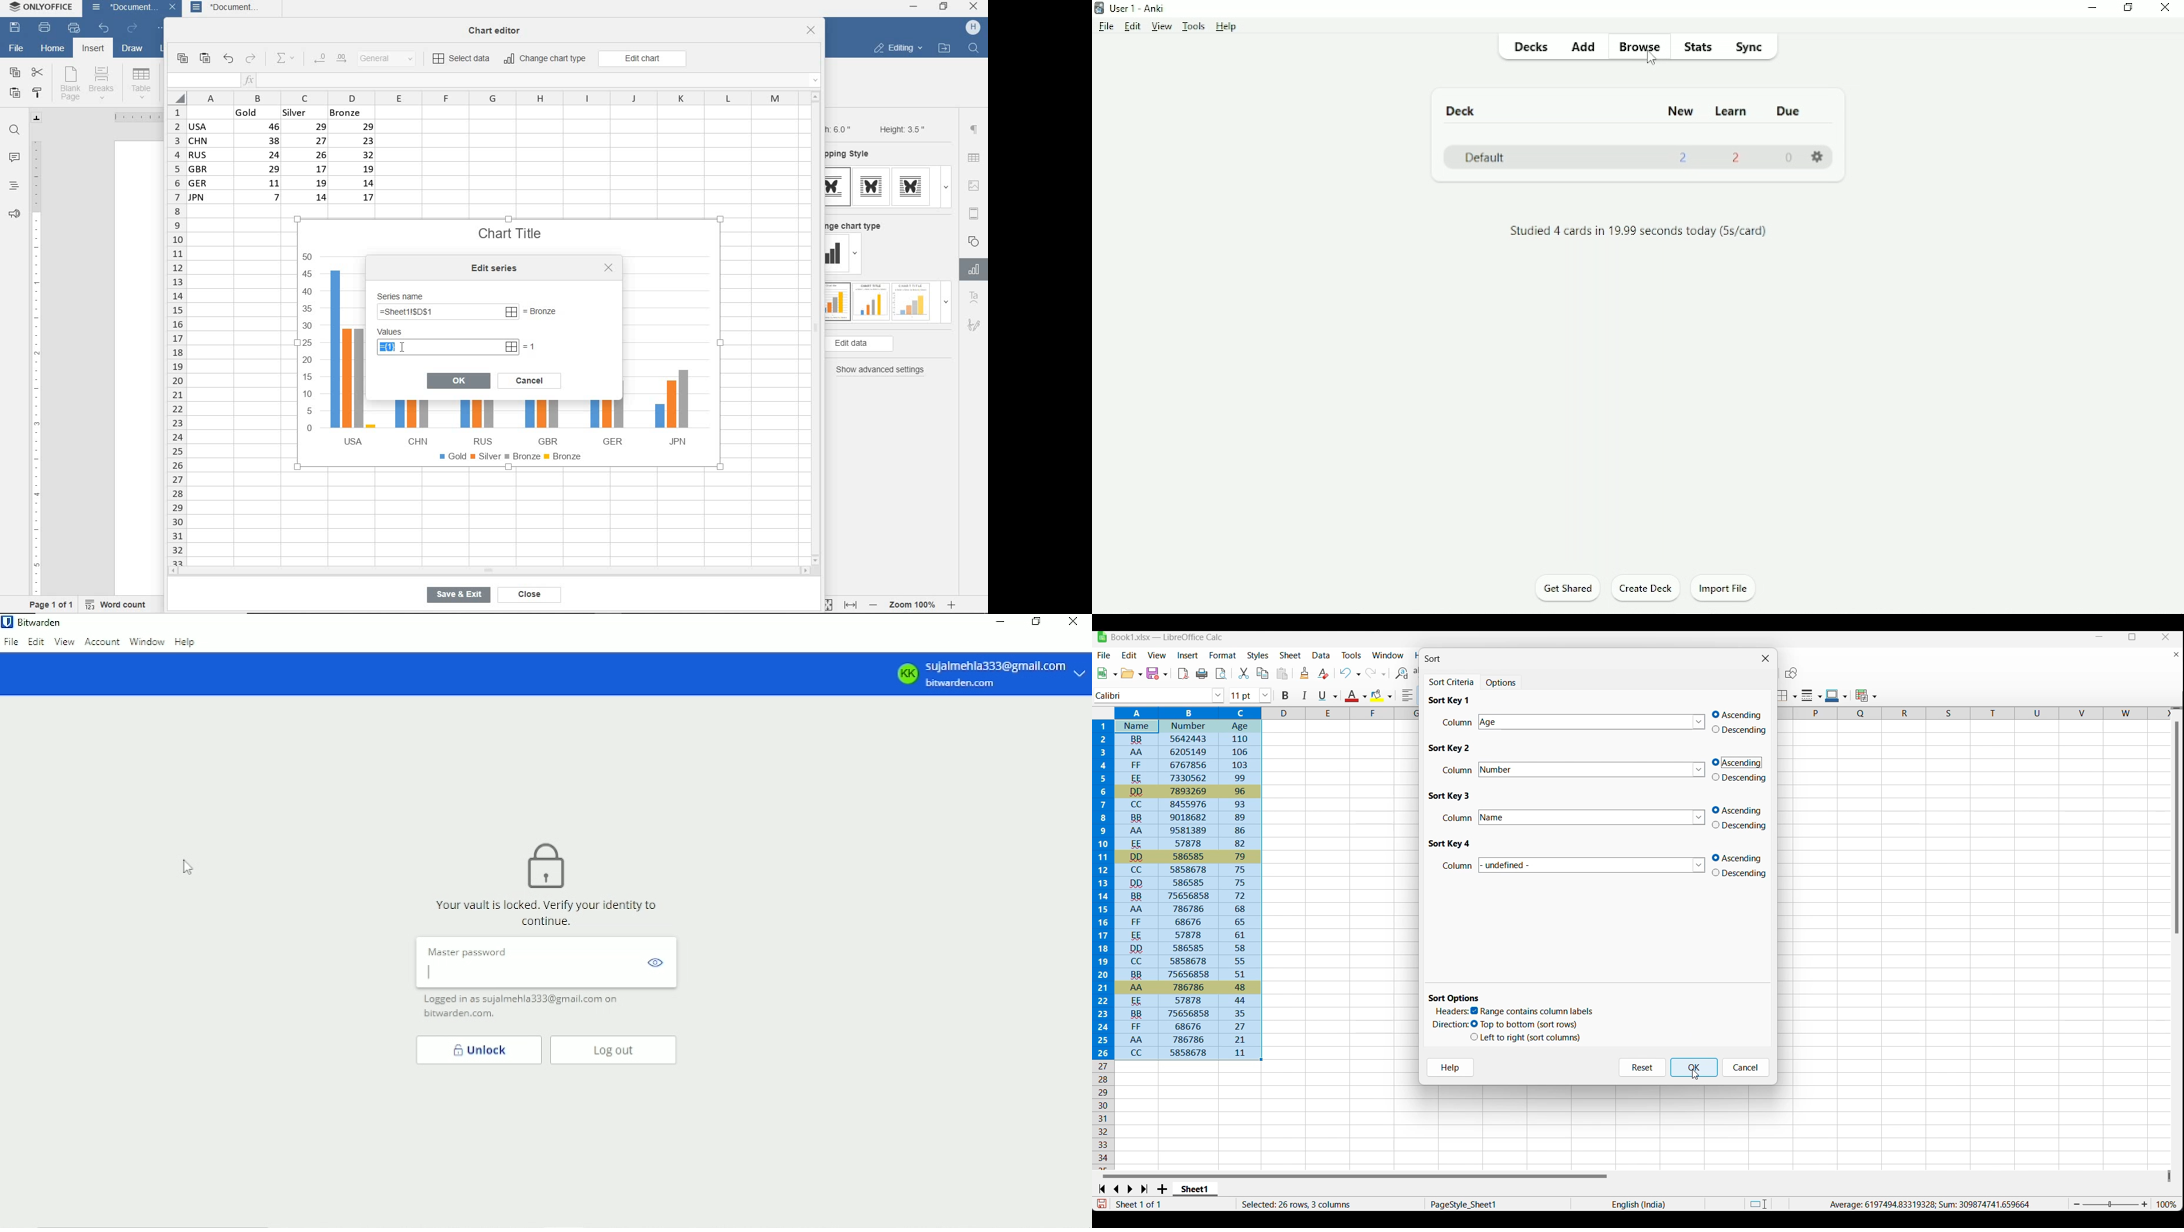 Image resolution: width=2184 pixels, height=1232 pixels. What do you see at coordinates (499, 27) in the screenshot?
I see `chart editor` at bounding box center [499, 27].